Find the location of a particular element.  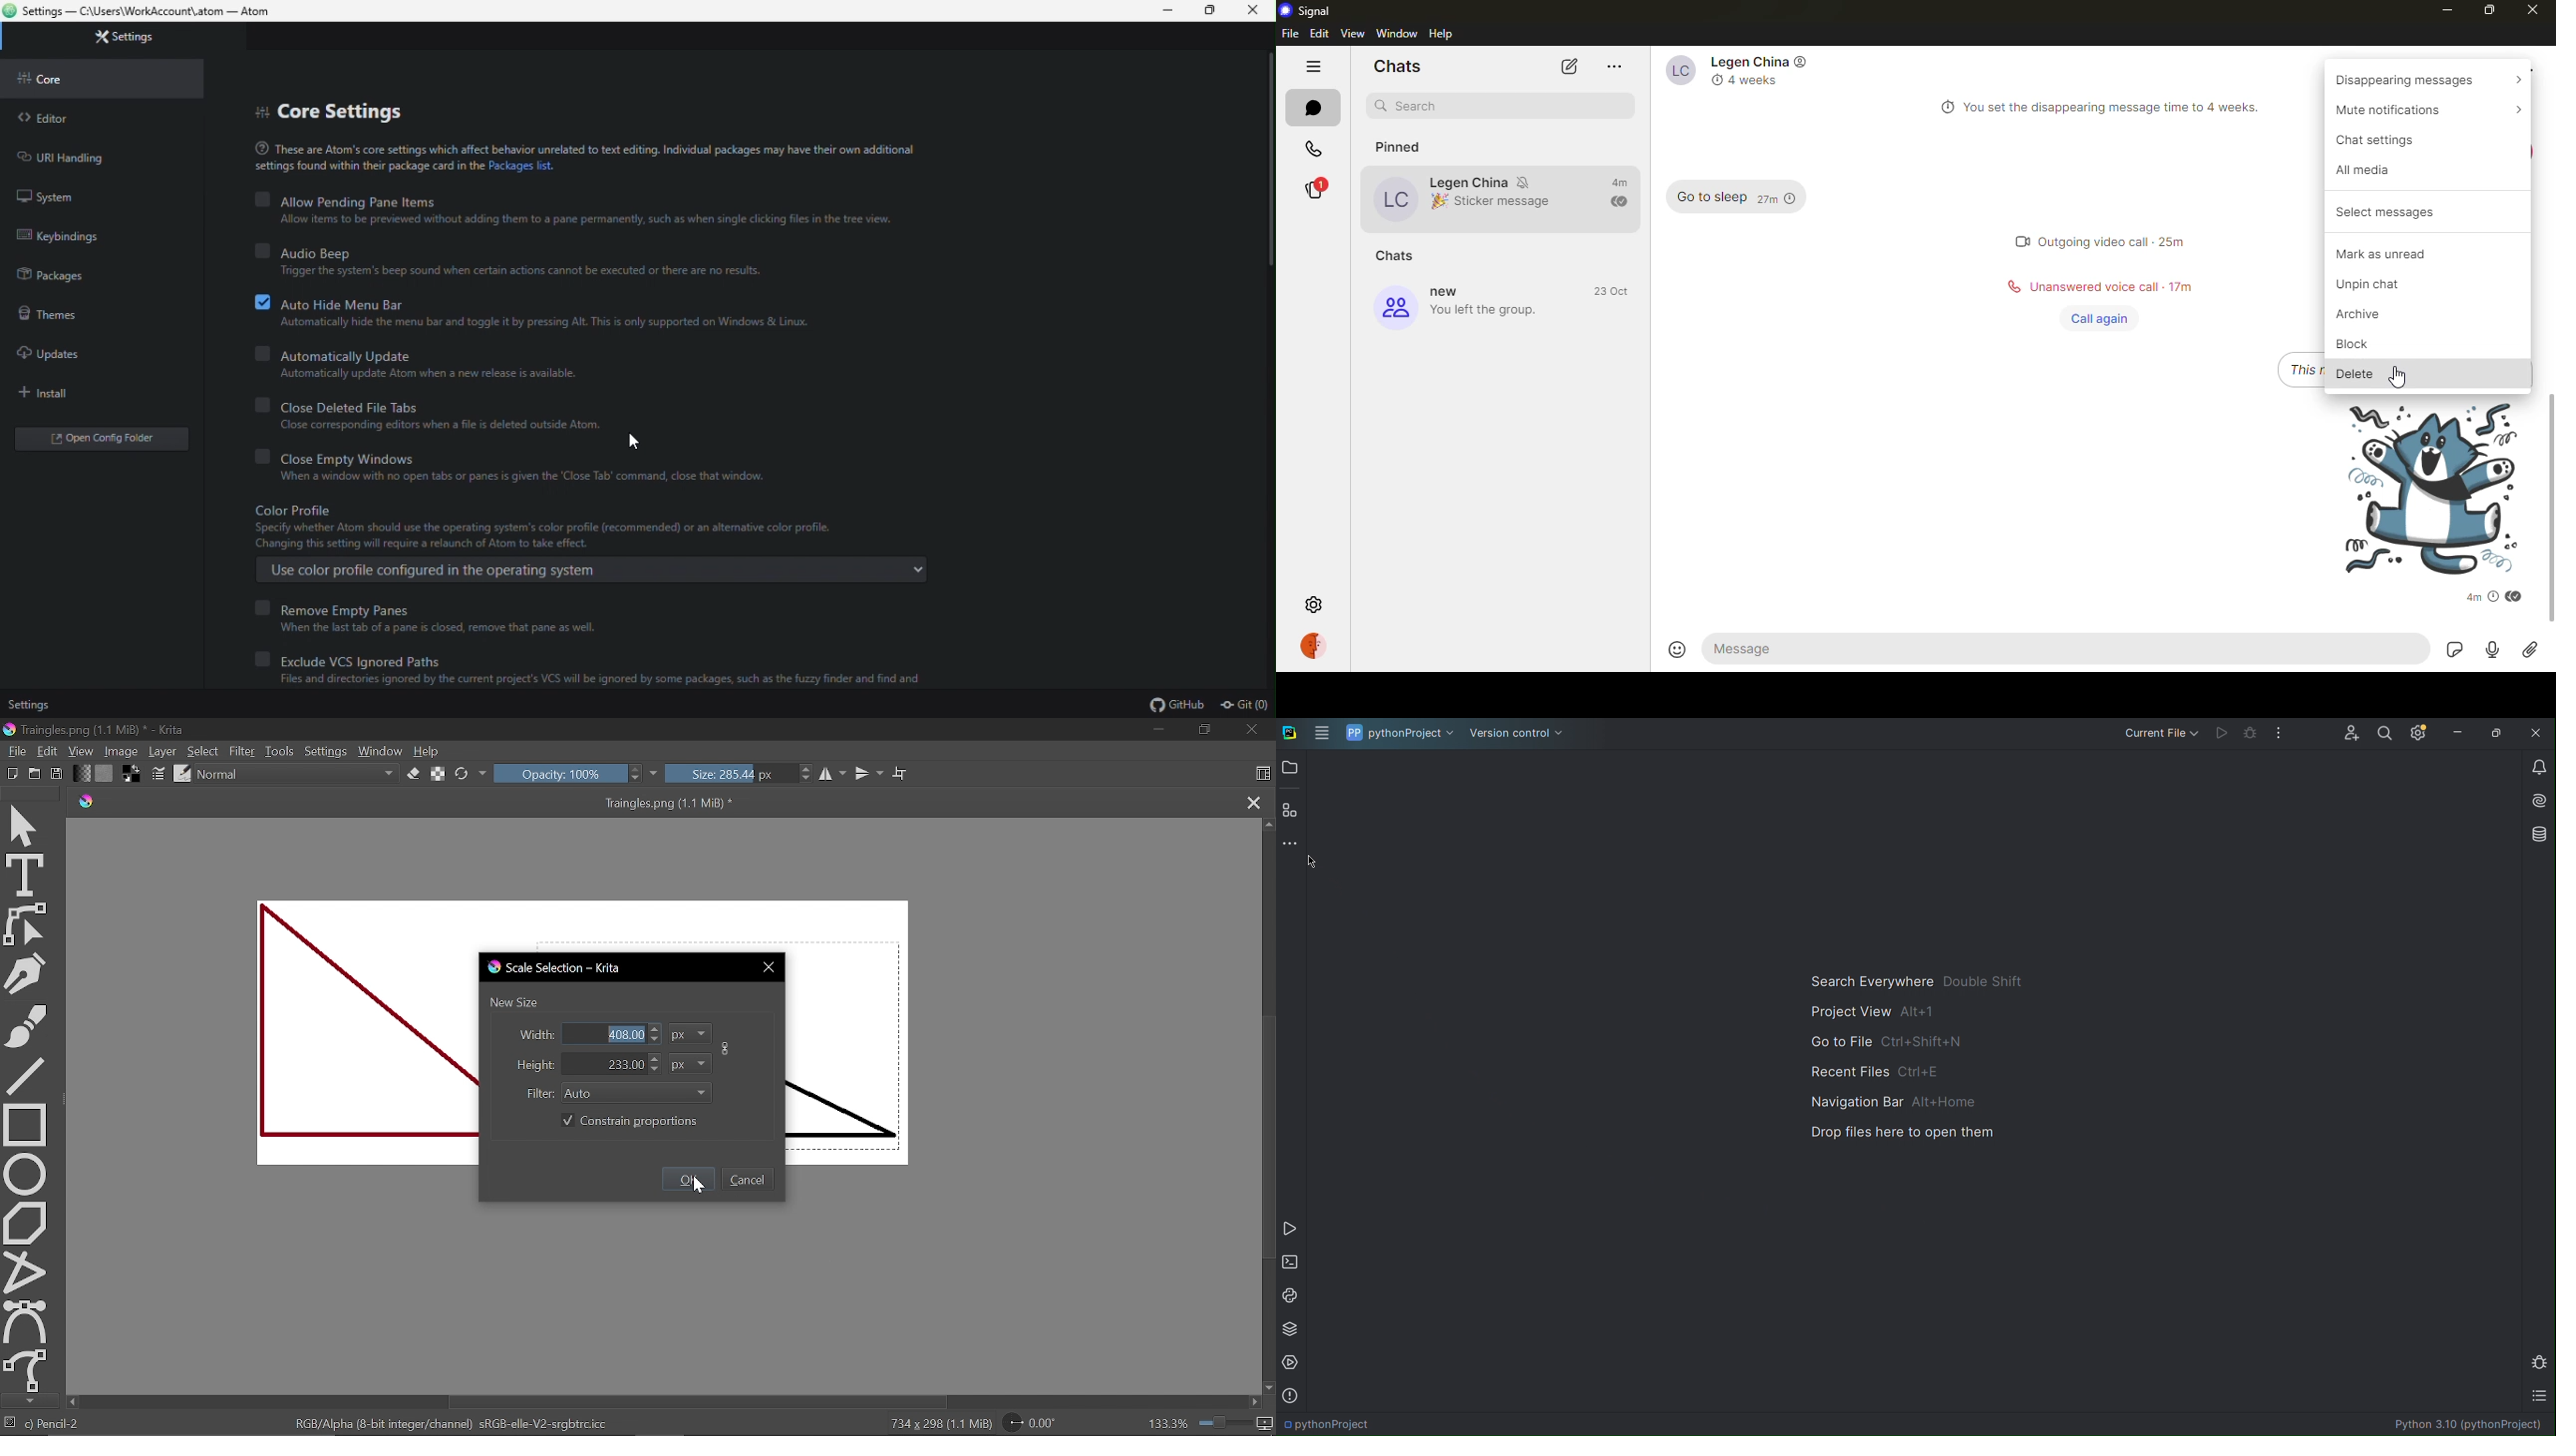

mute notifications is located at coordinates (2424, 109).